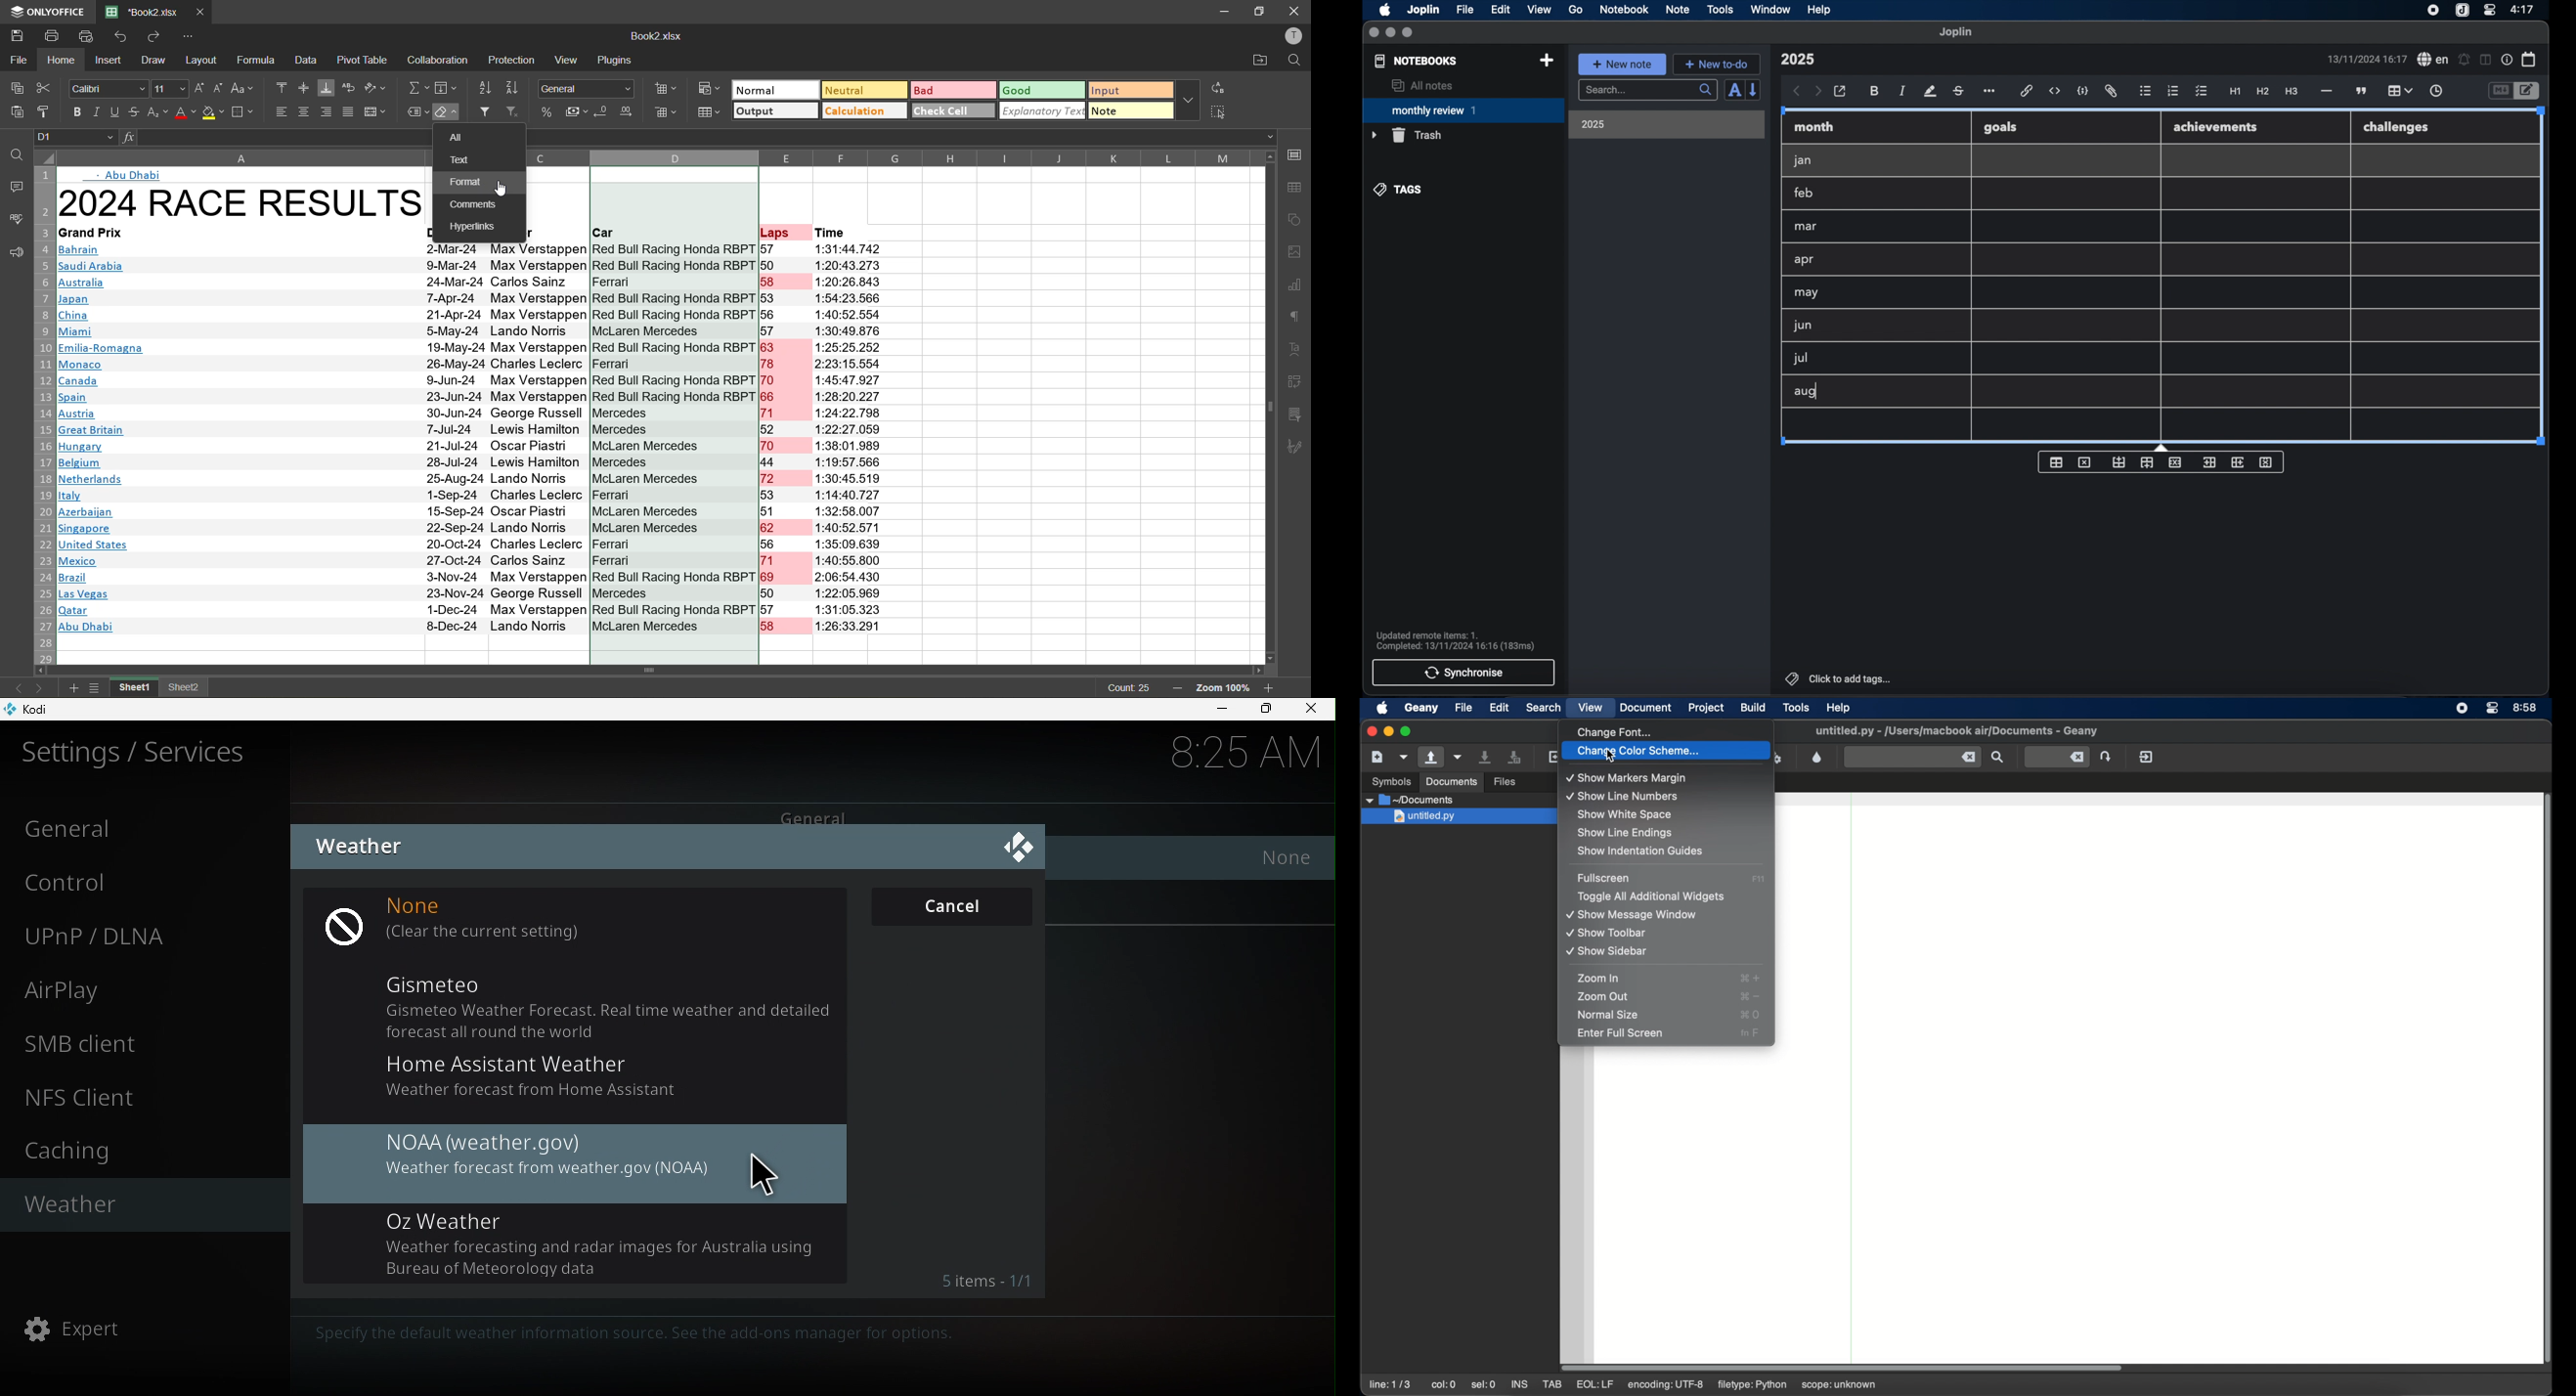 This screenshot has width=2576, height=1400. What do you see at coordinates (1300, 318) in the screenshot?
I see `paragraph` at bounding box center [1300, 318].